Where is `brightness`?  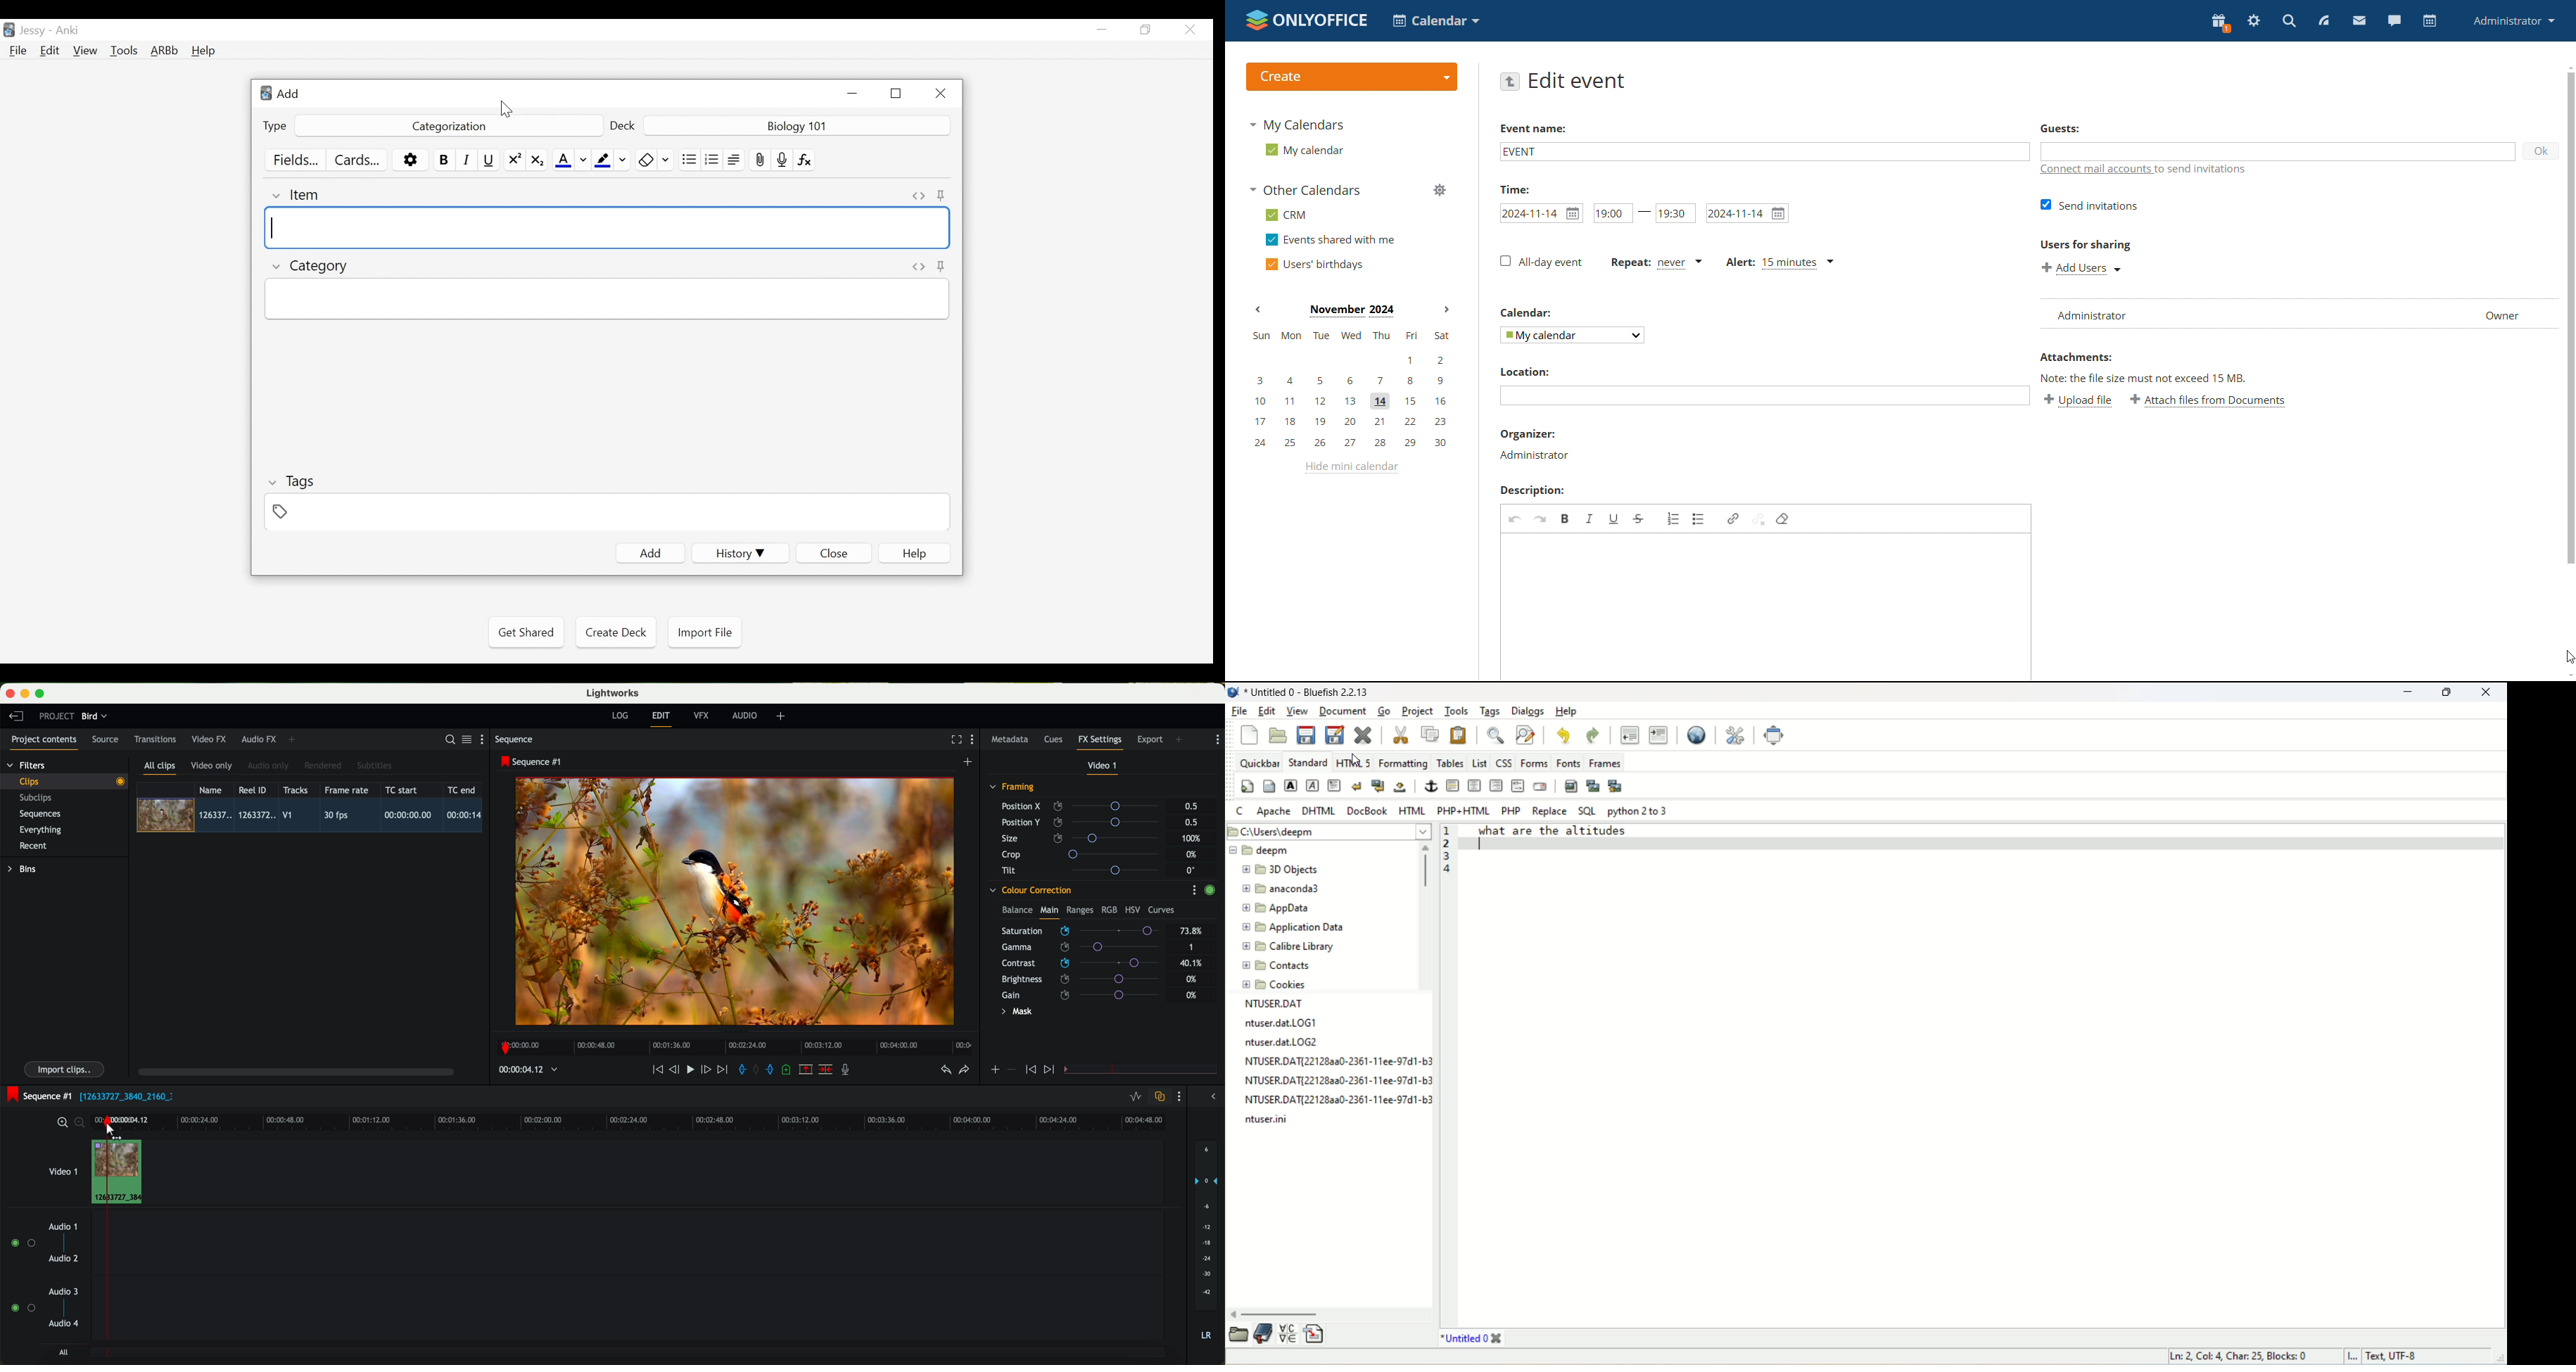
brightness is located at coordinates (1086, 979).